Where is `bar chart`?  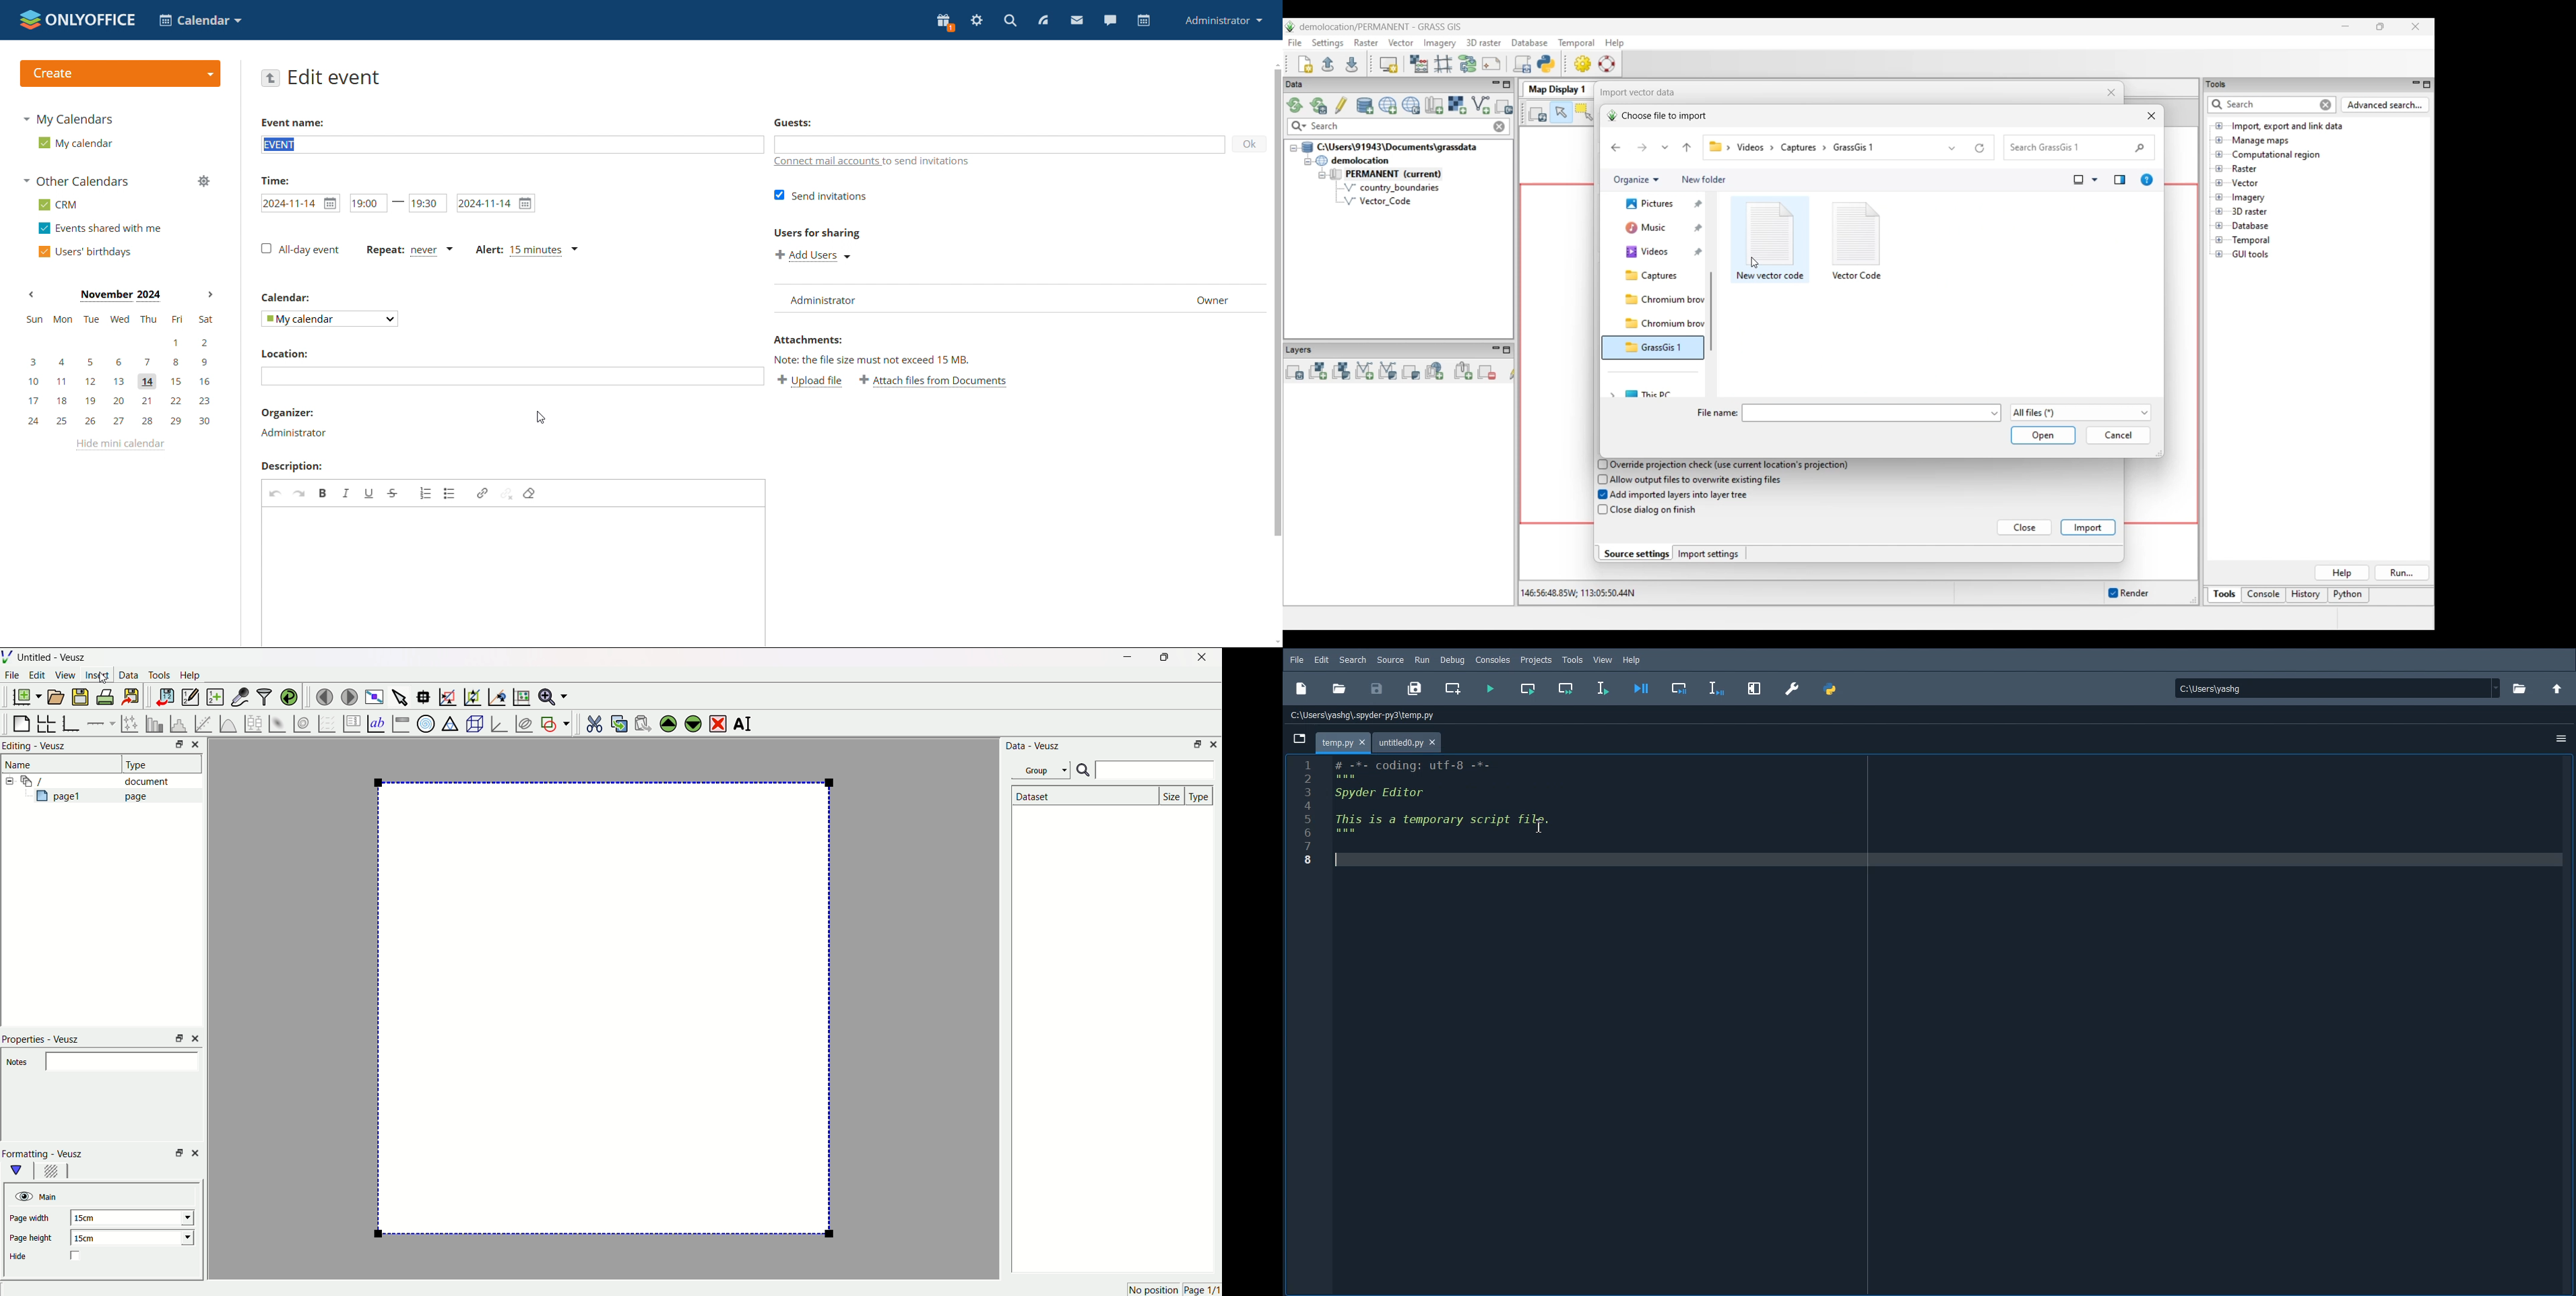 bar chart is located at coordinates (153, 722).